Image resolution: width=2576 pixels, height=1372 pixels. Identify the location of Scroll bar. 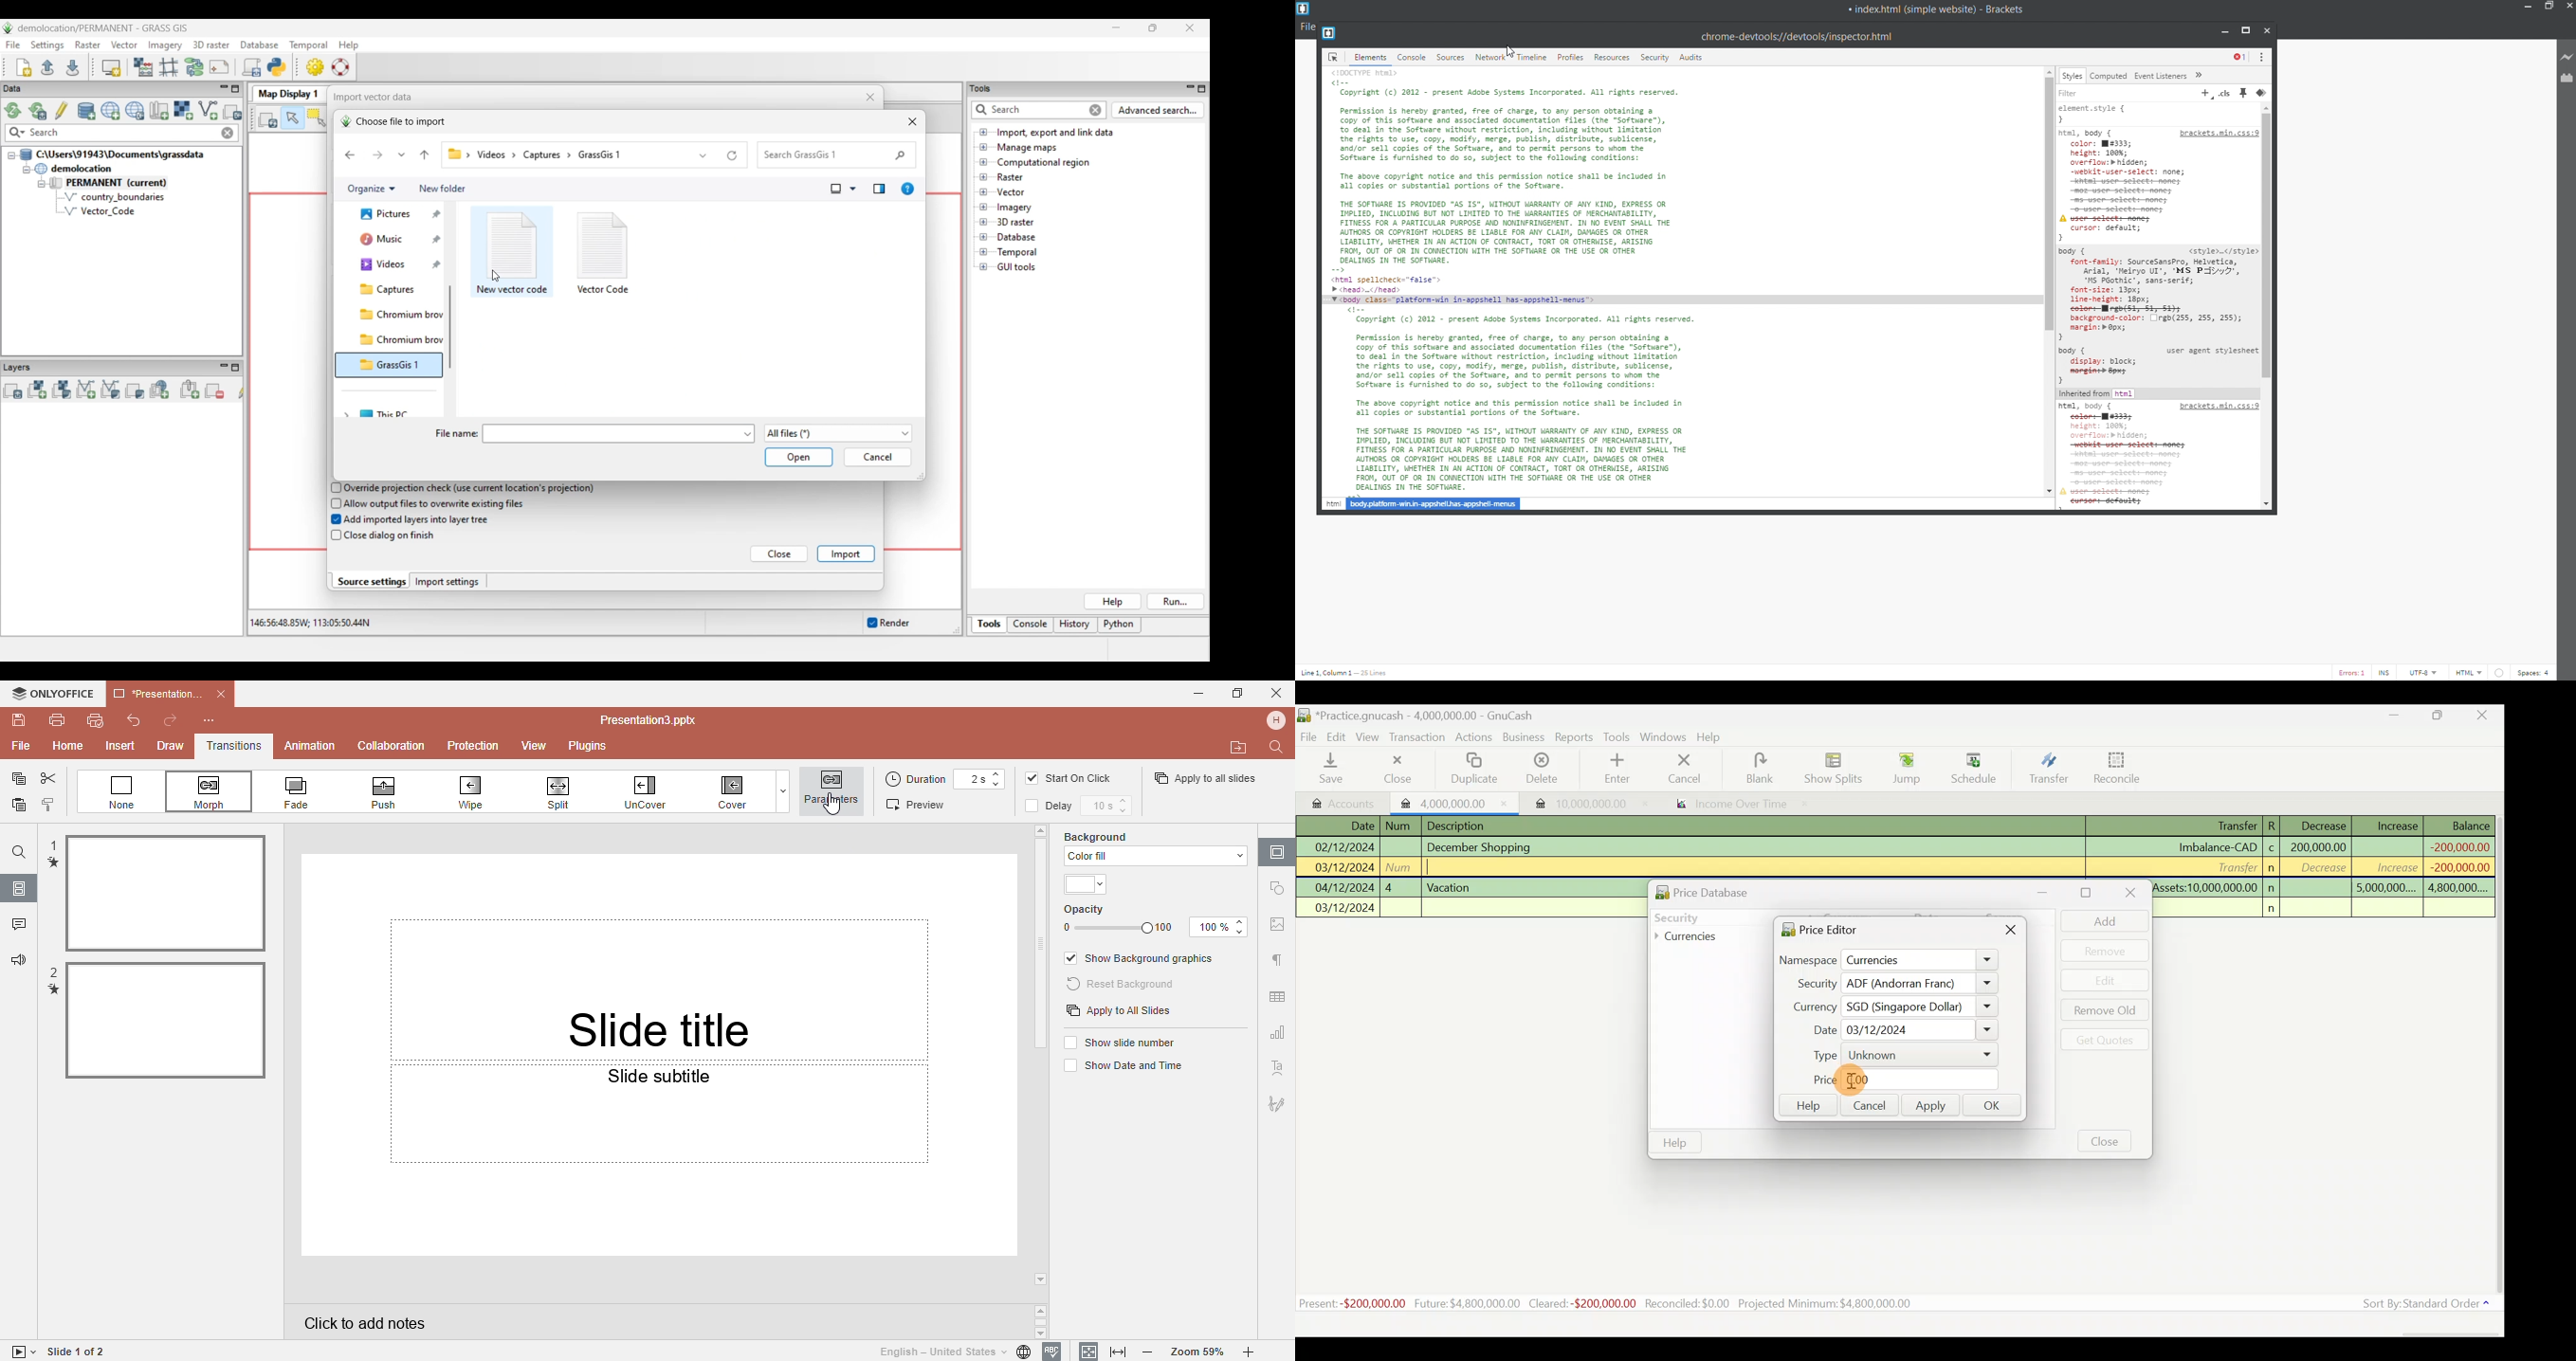
(2498, 1058).